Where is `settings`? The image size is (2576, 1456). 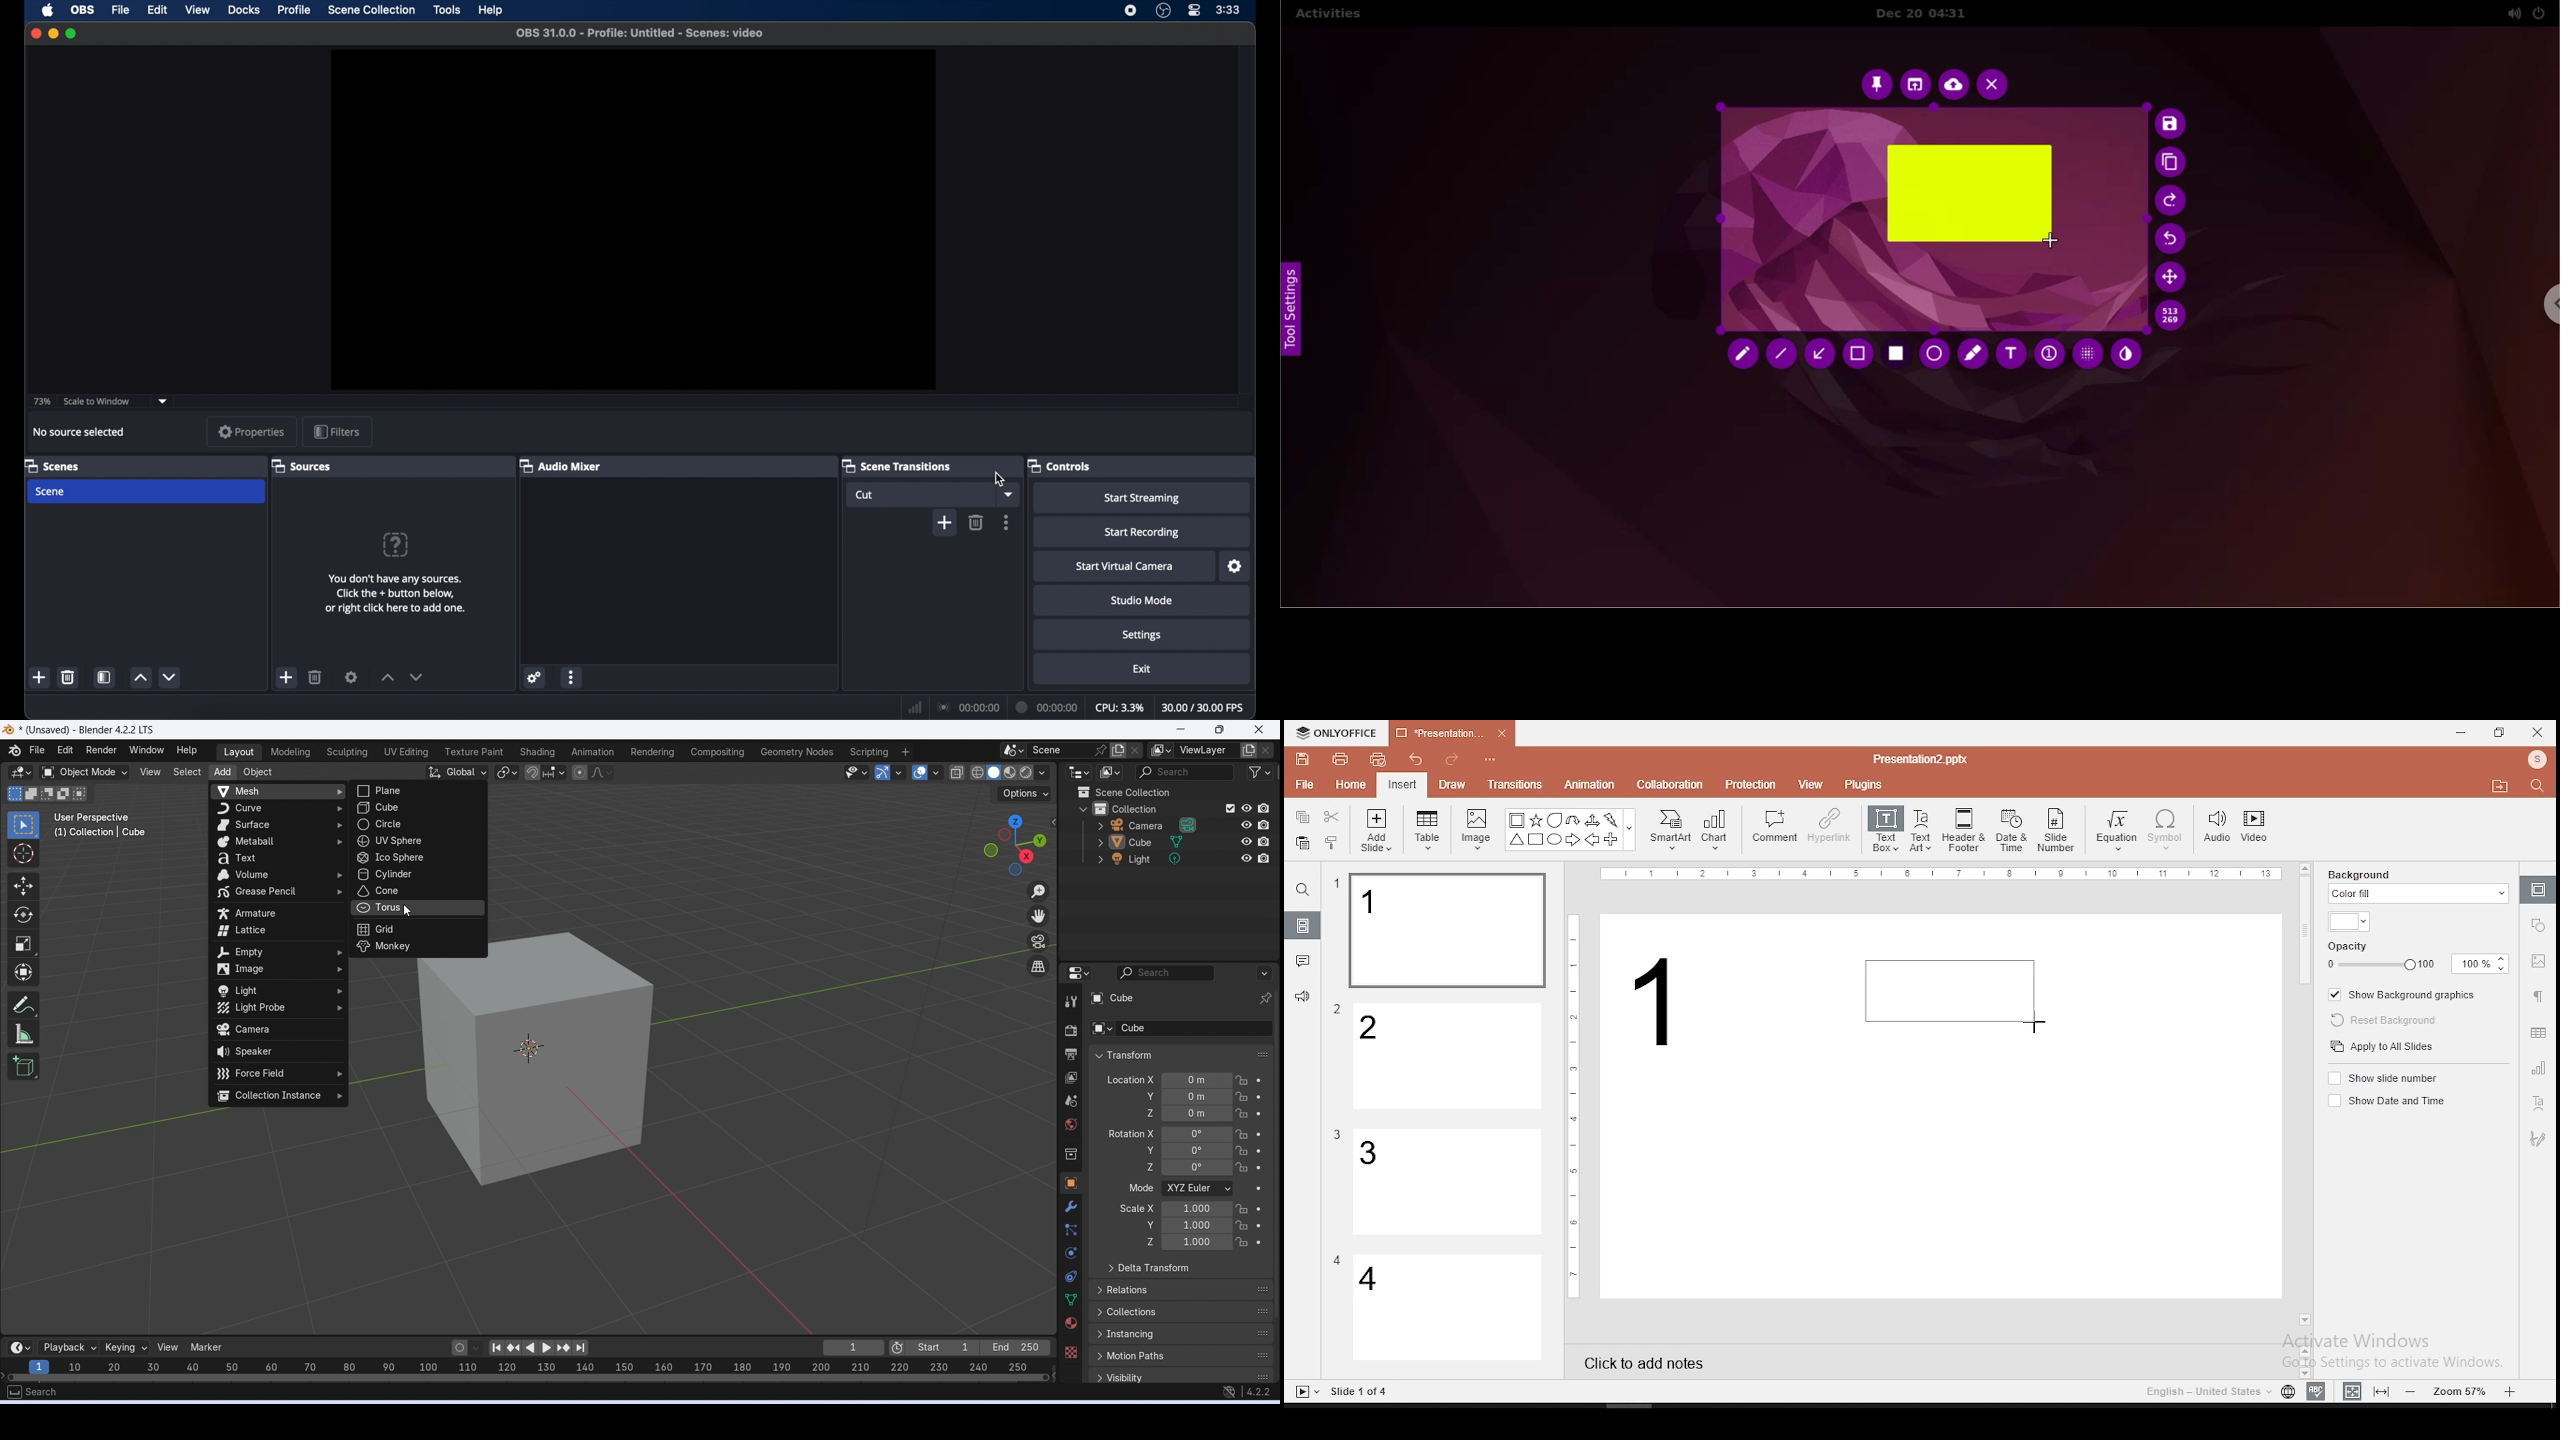
settings is located at coordinates (535, 677).